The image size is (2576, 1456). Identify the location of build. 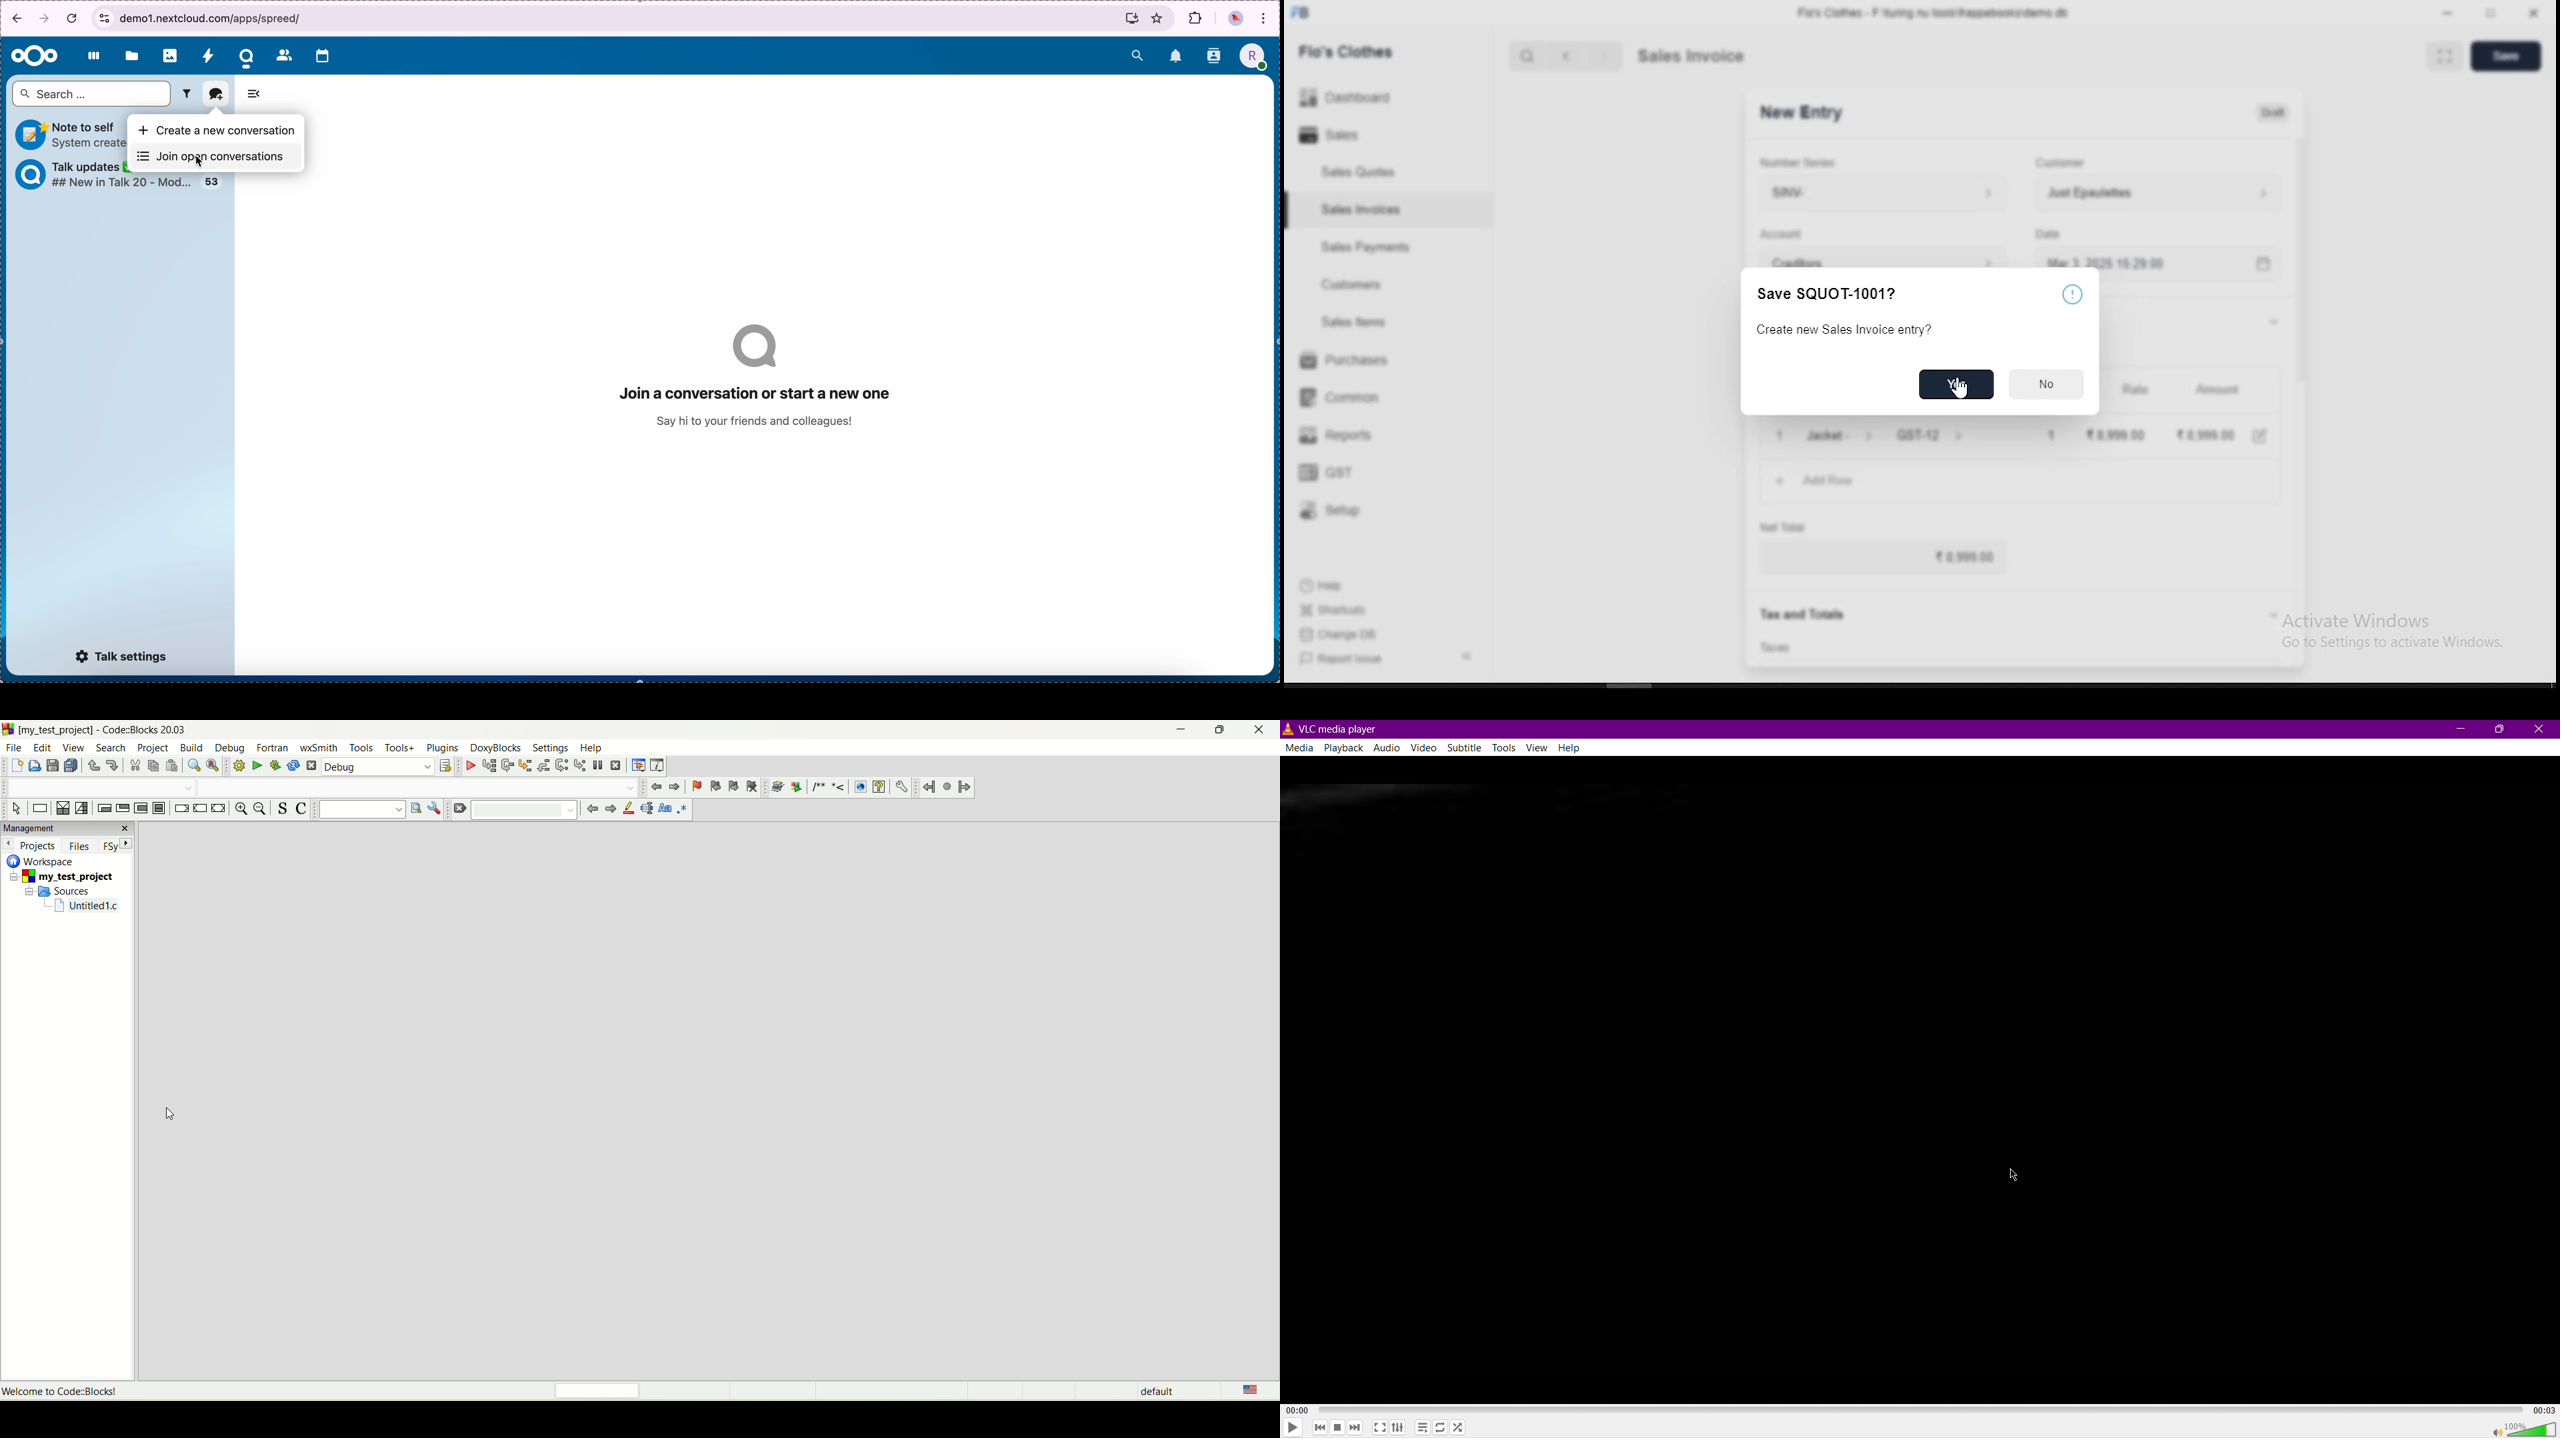
(193, 747).